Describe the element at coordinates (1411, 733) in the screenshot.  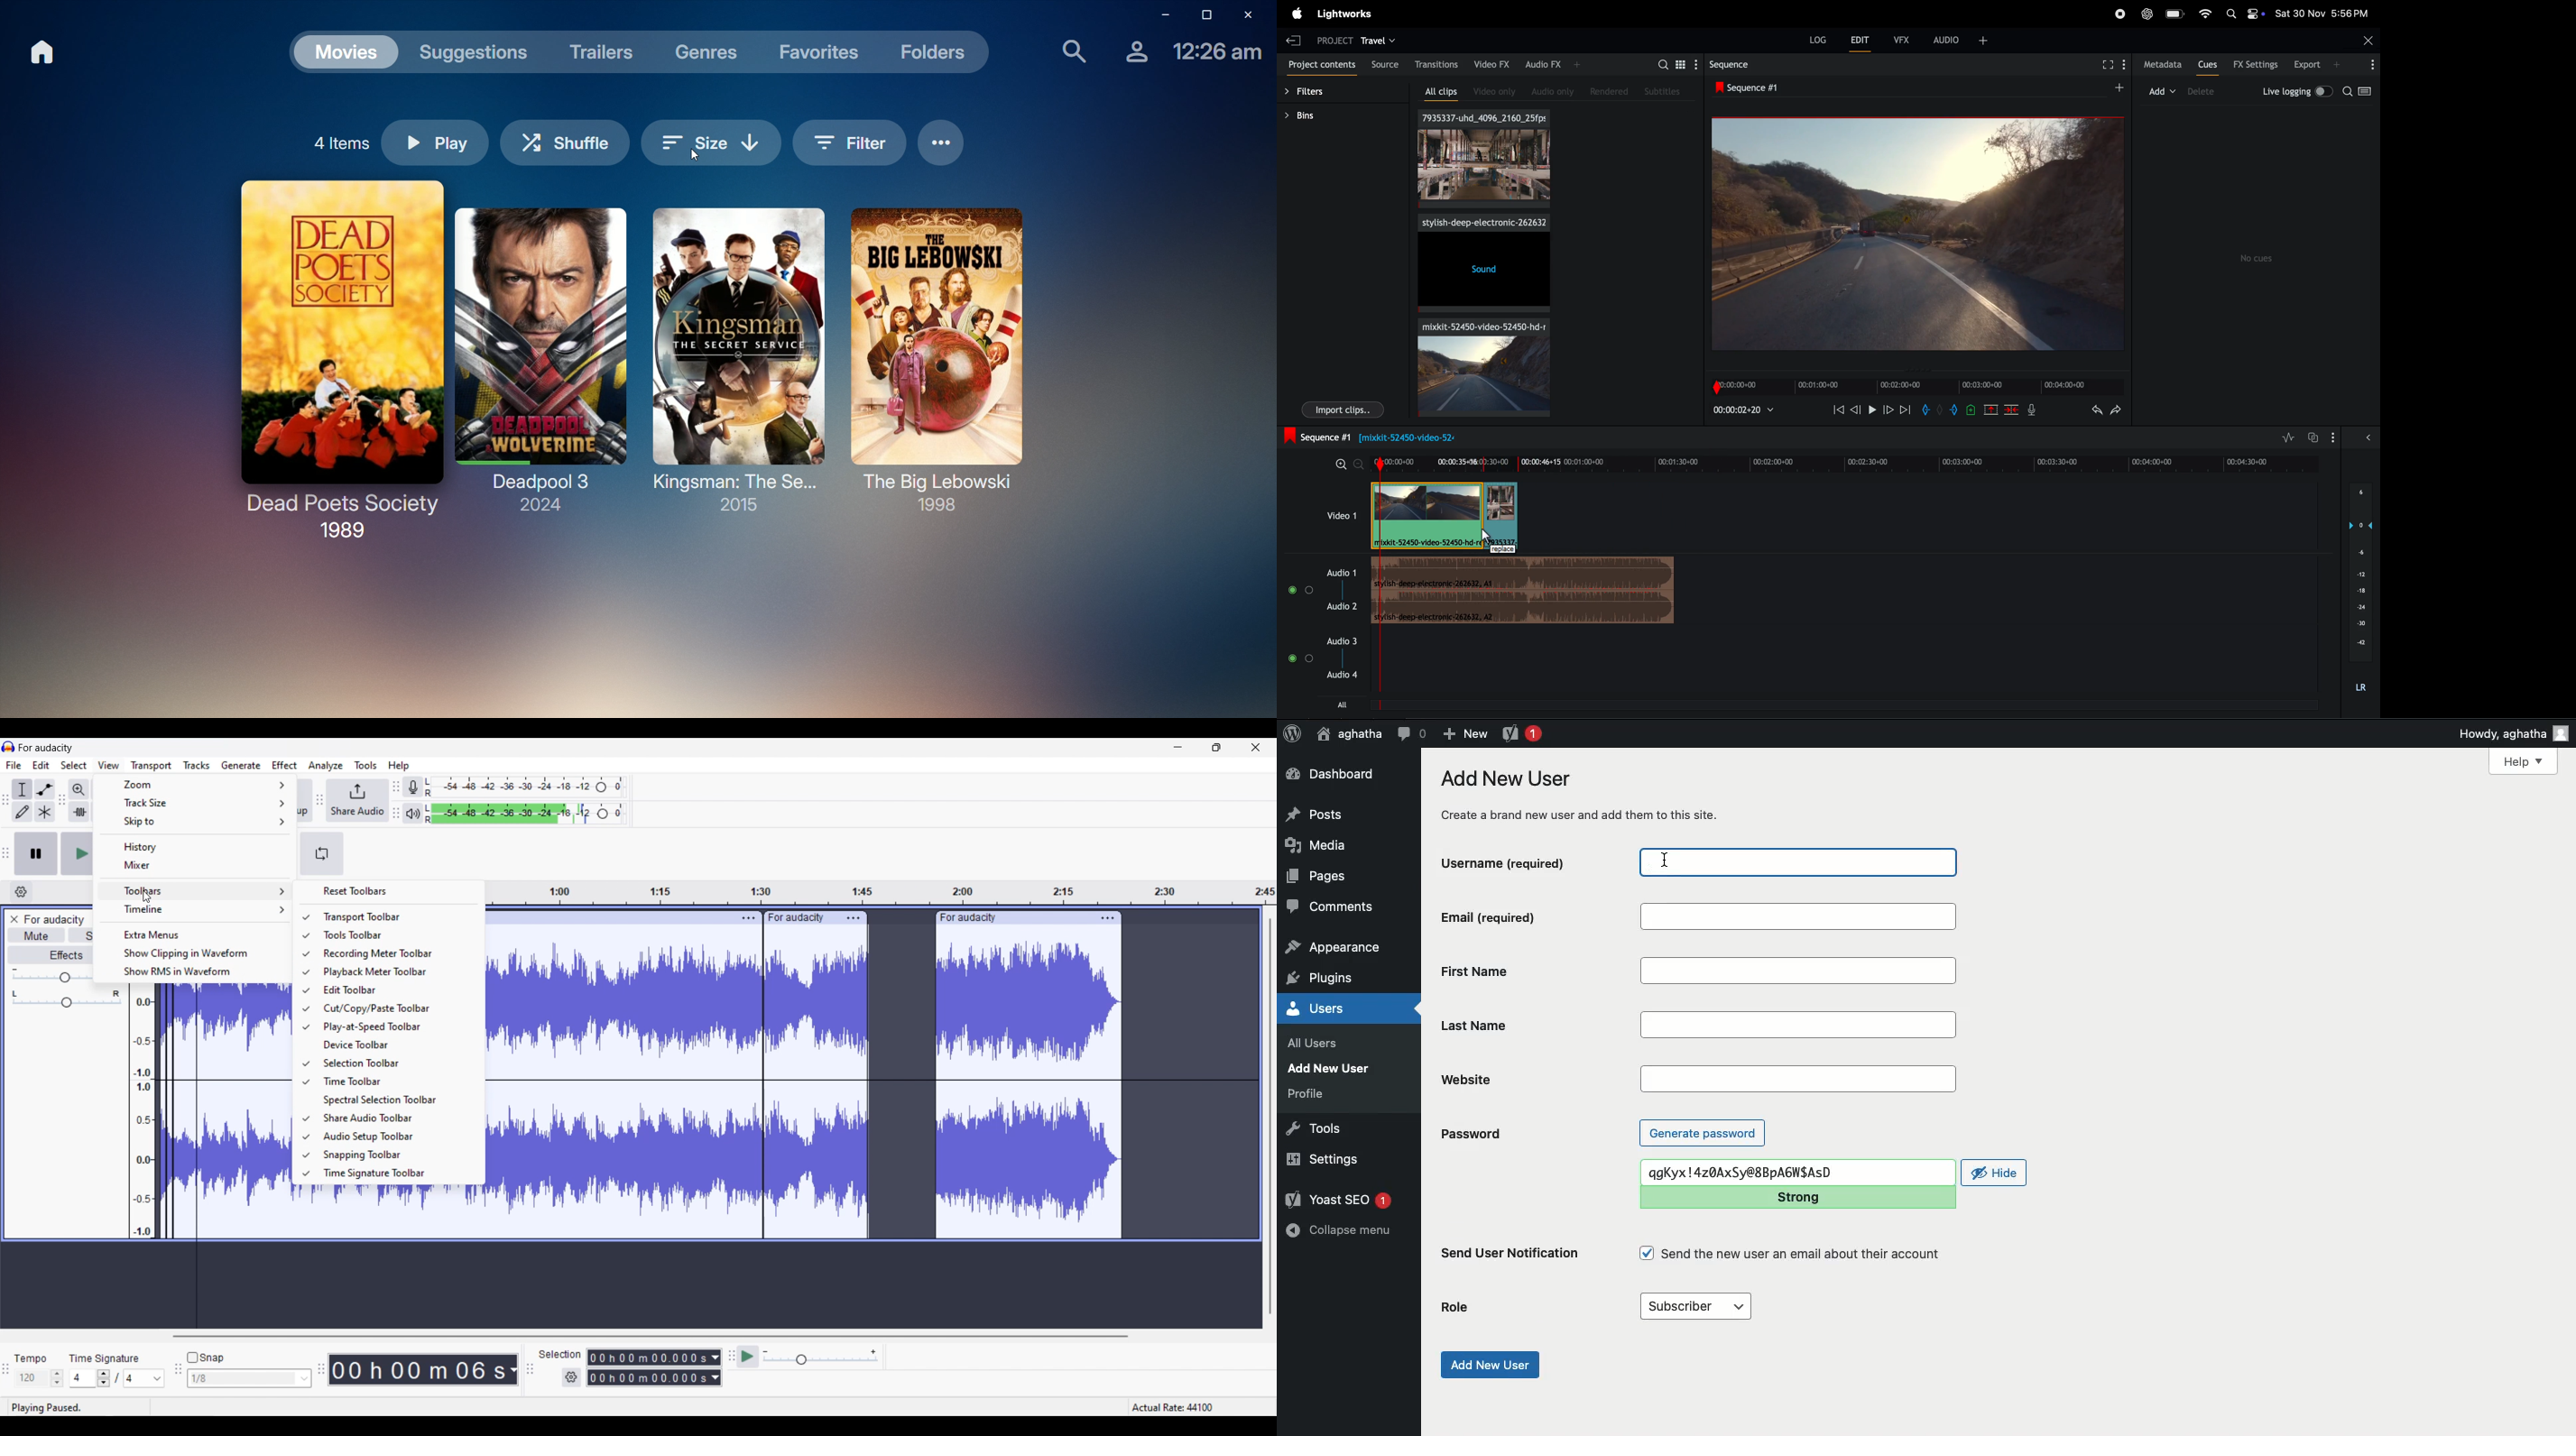
I see `Comment` at that location.